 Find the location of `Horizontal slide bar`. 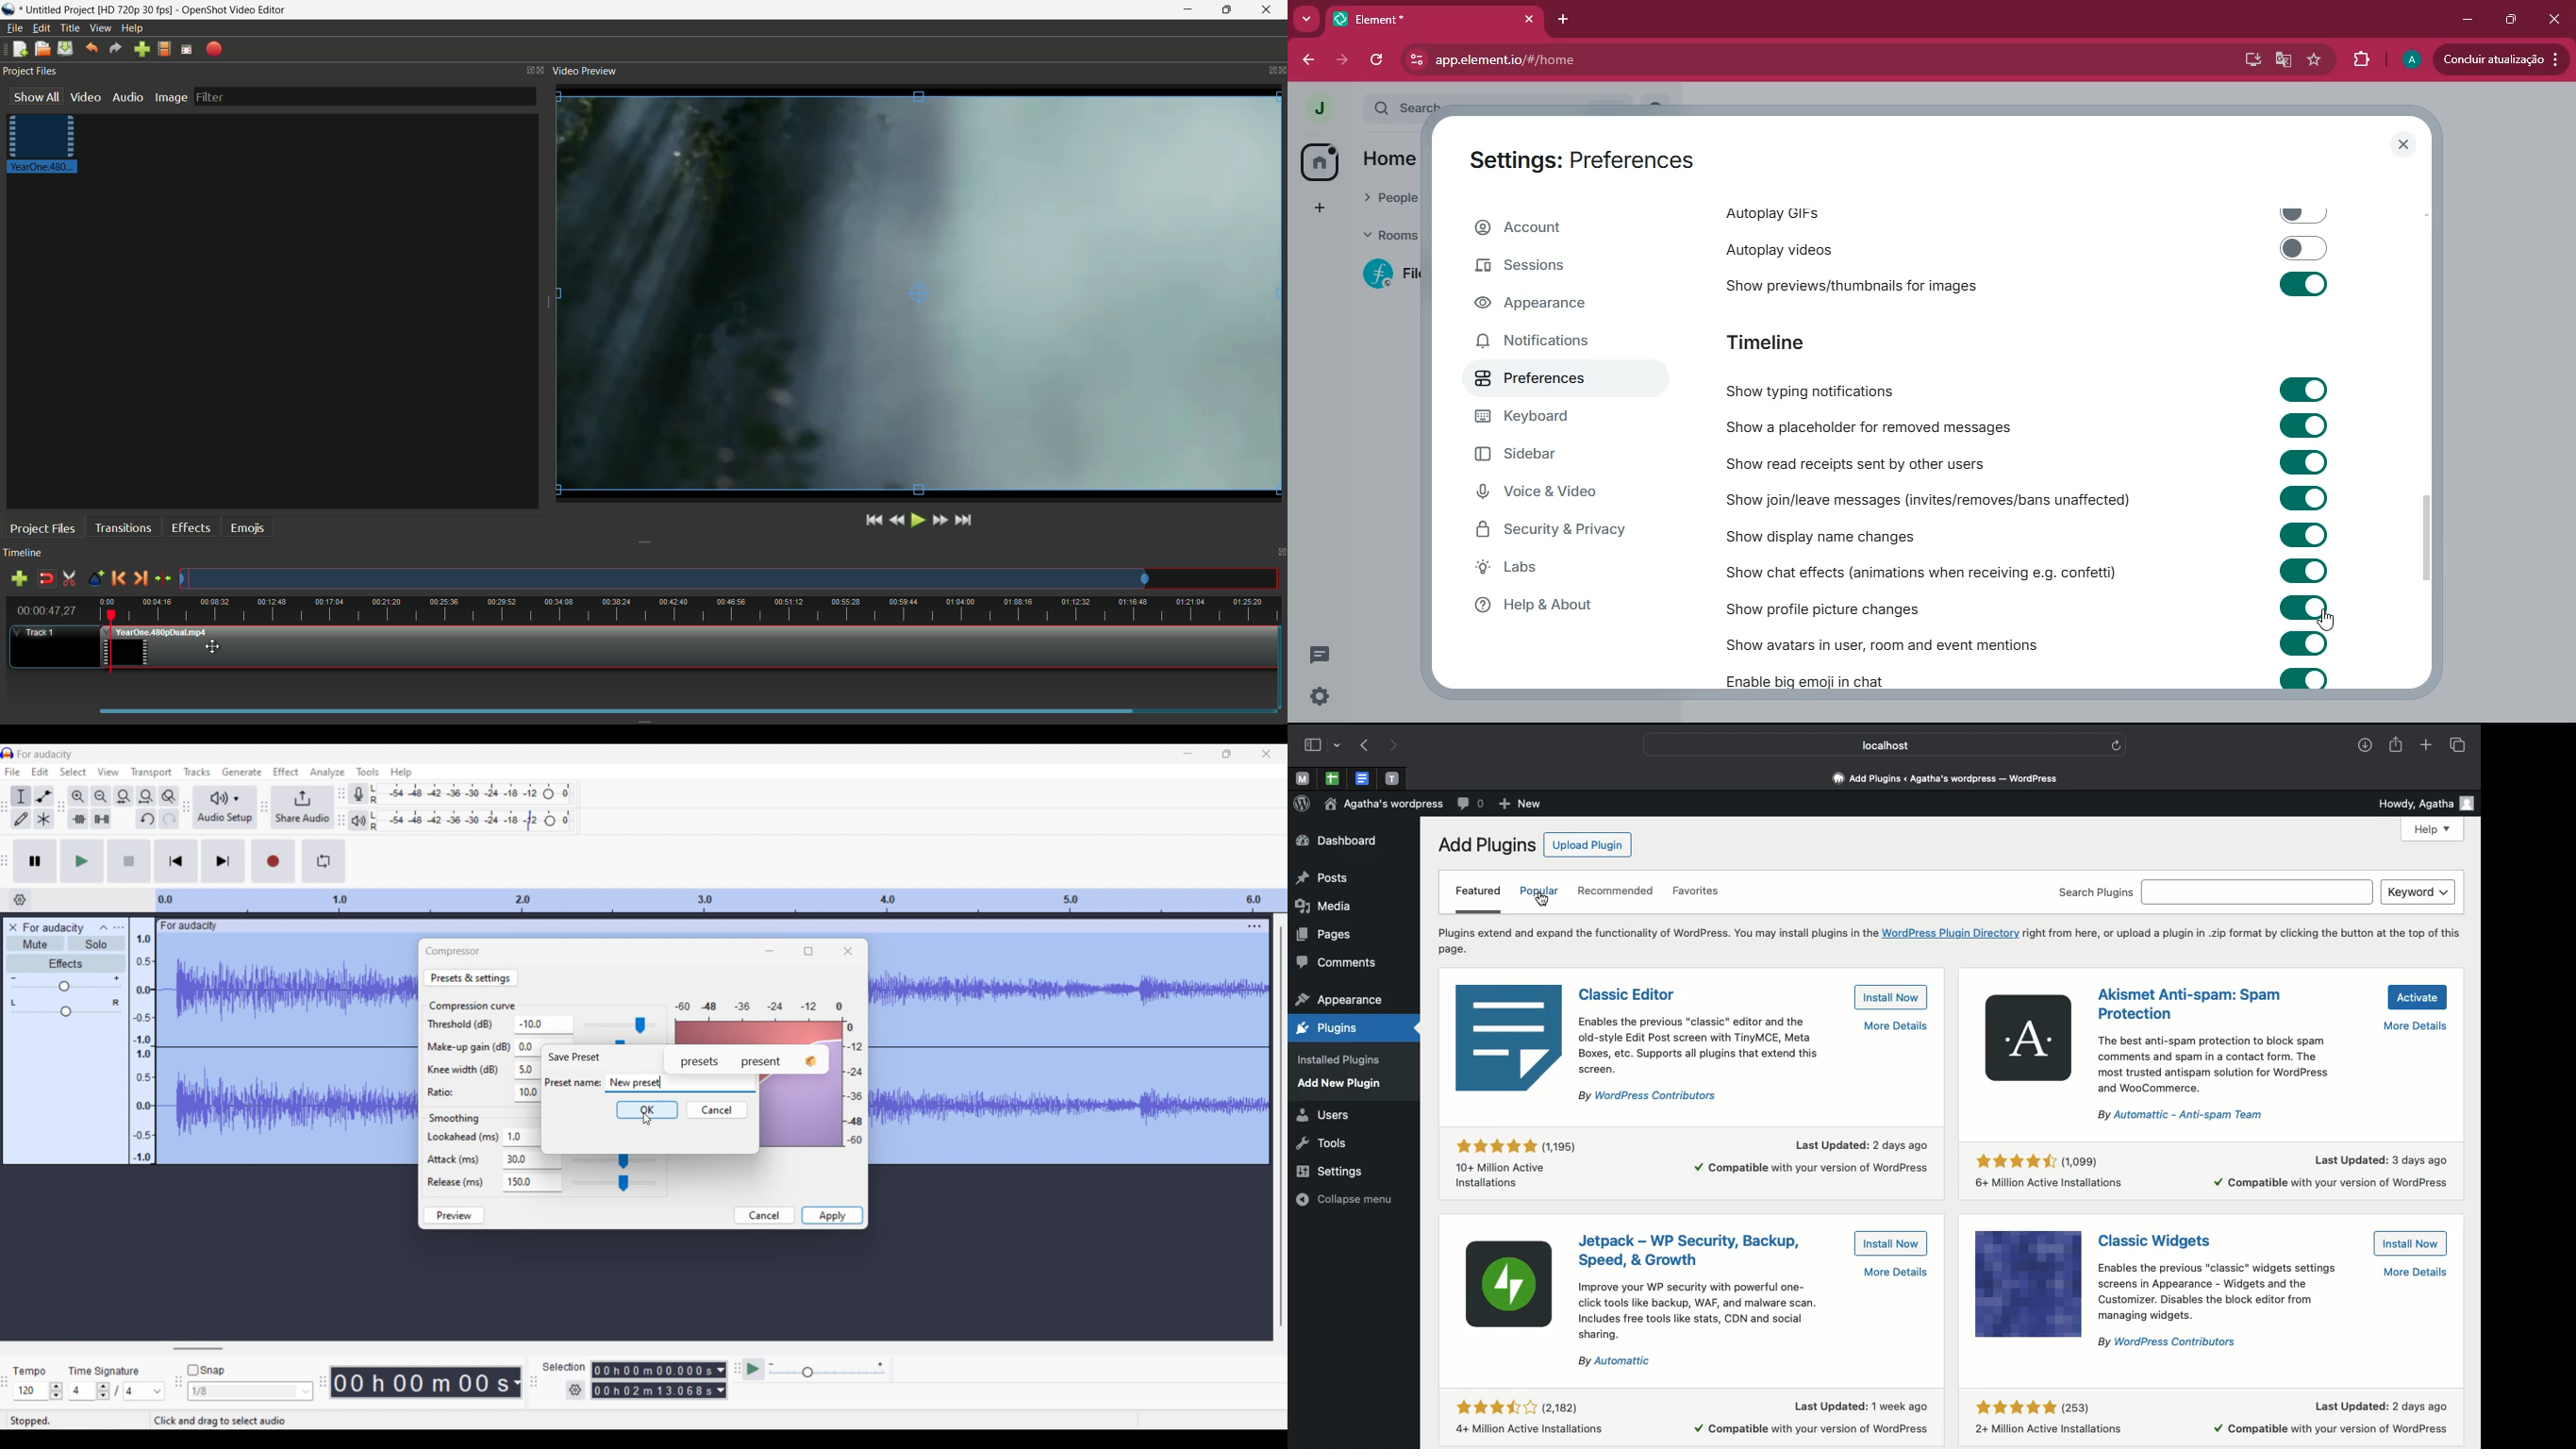

Horizontal slide bar is located at coordinates (199, 1348).